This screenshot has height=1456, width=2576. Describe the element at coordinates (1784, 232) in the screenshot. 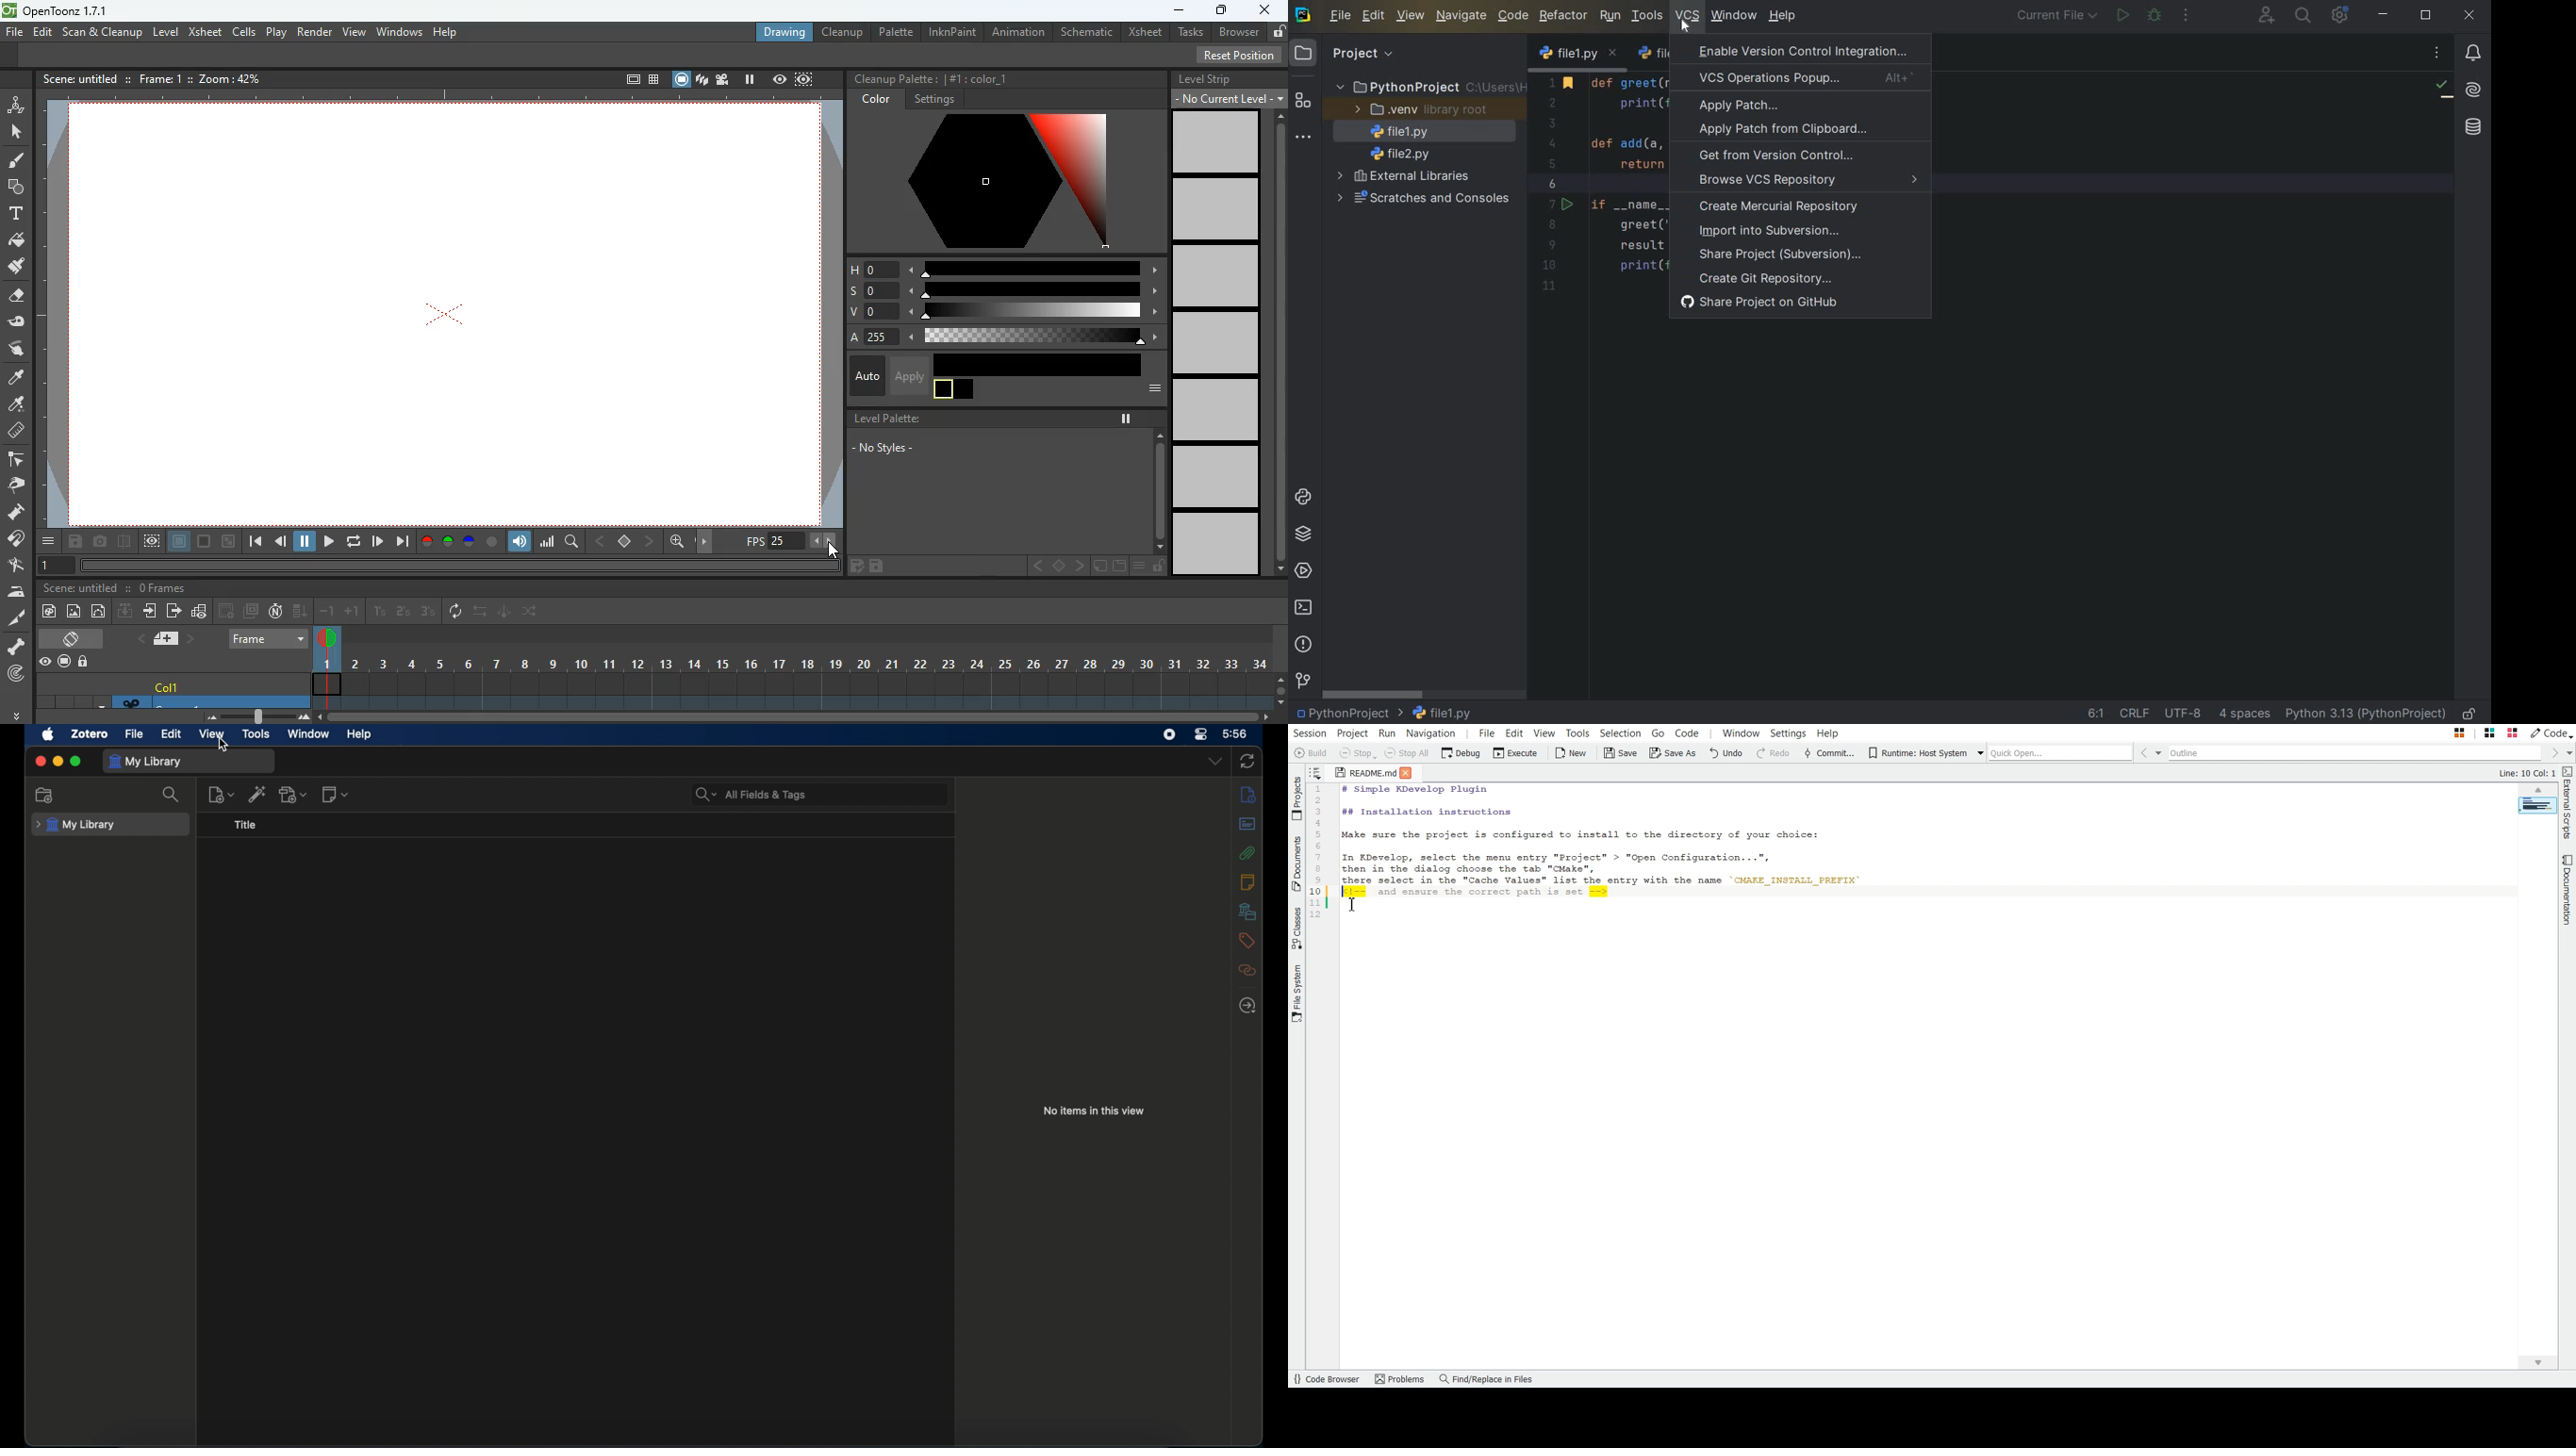

I see `import into subversion` at that location.